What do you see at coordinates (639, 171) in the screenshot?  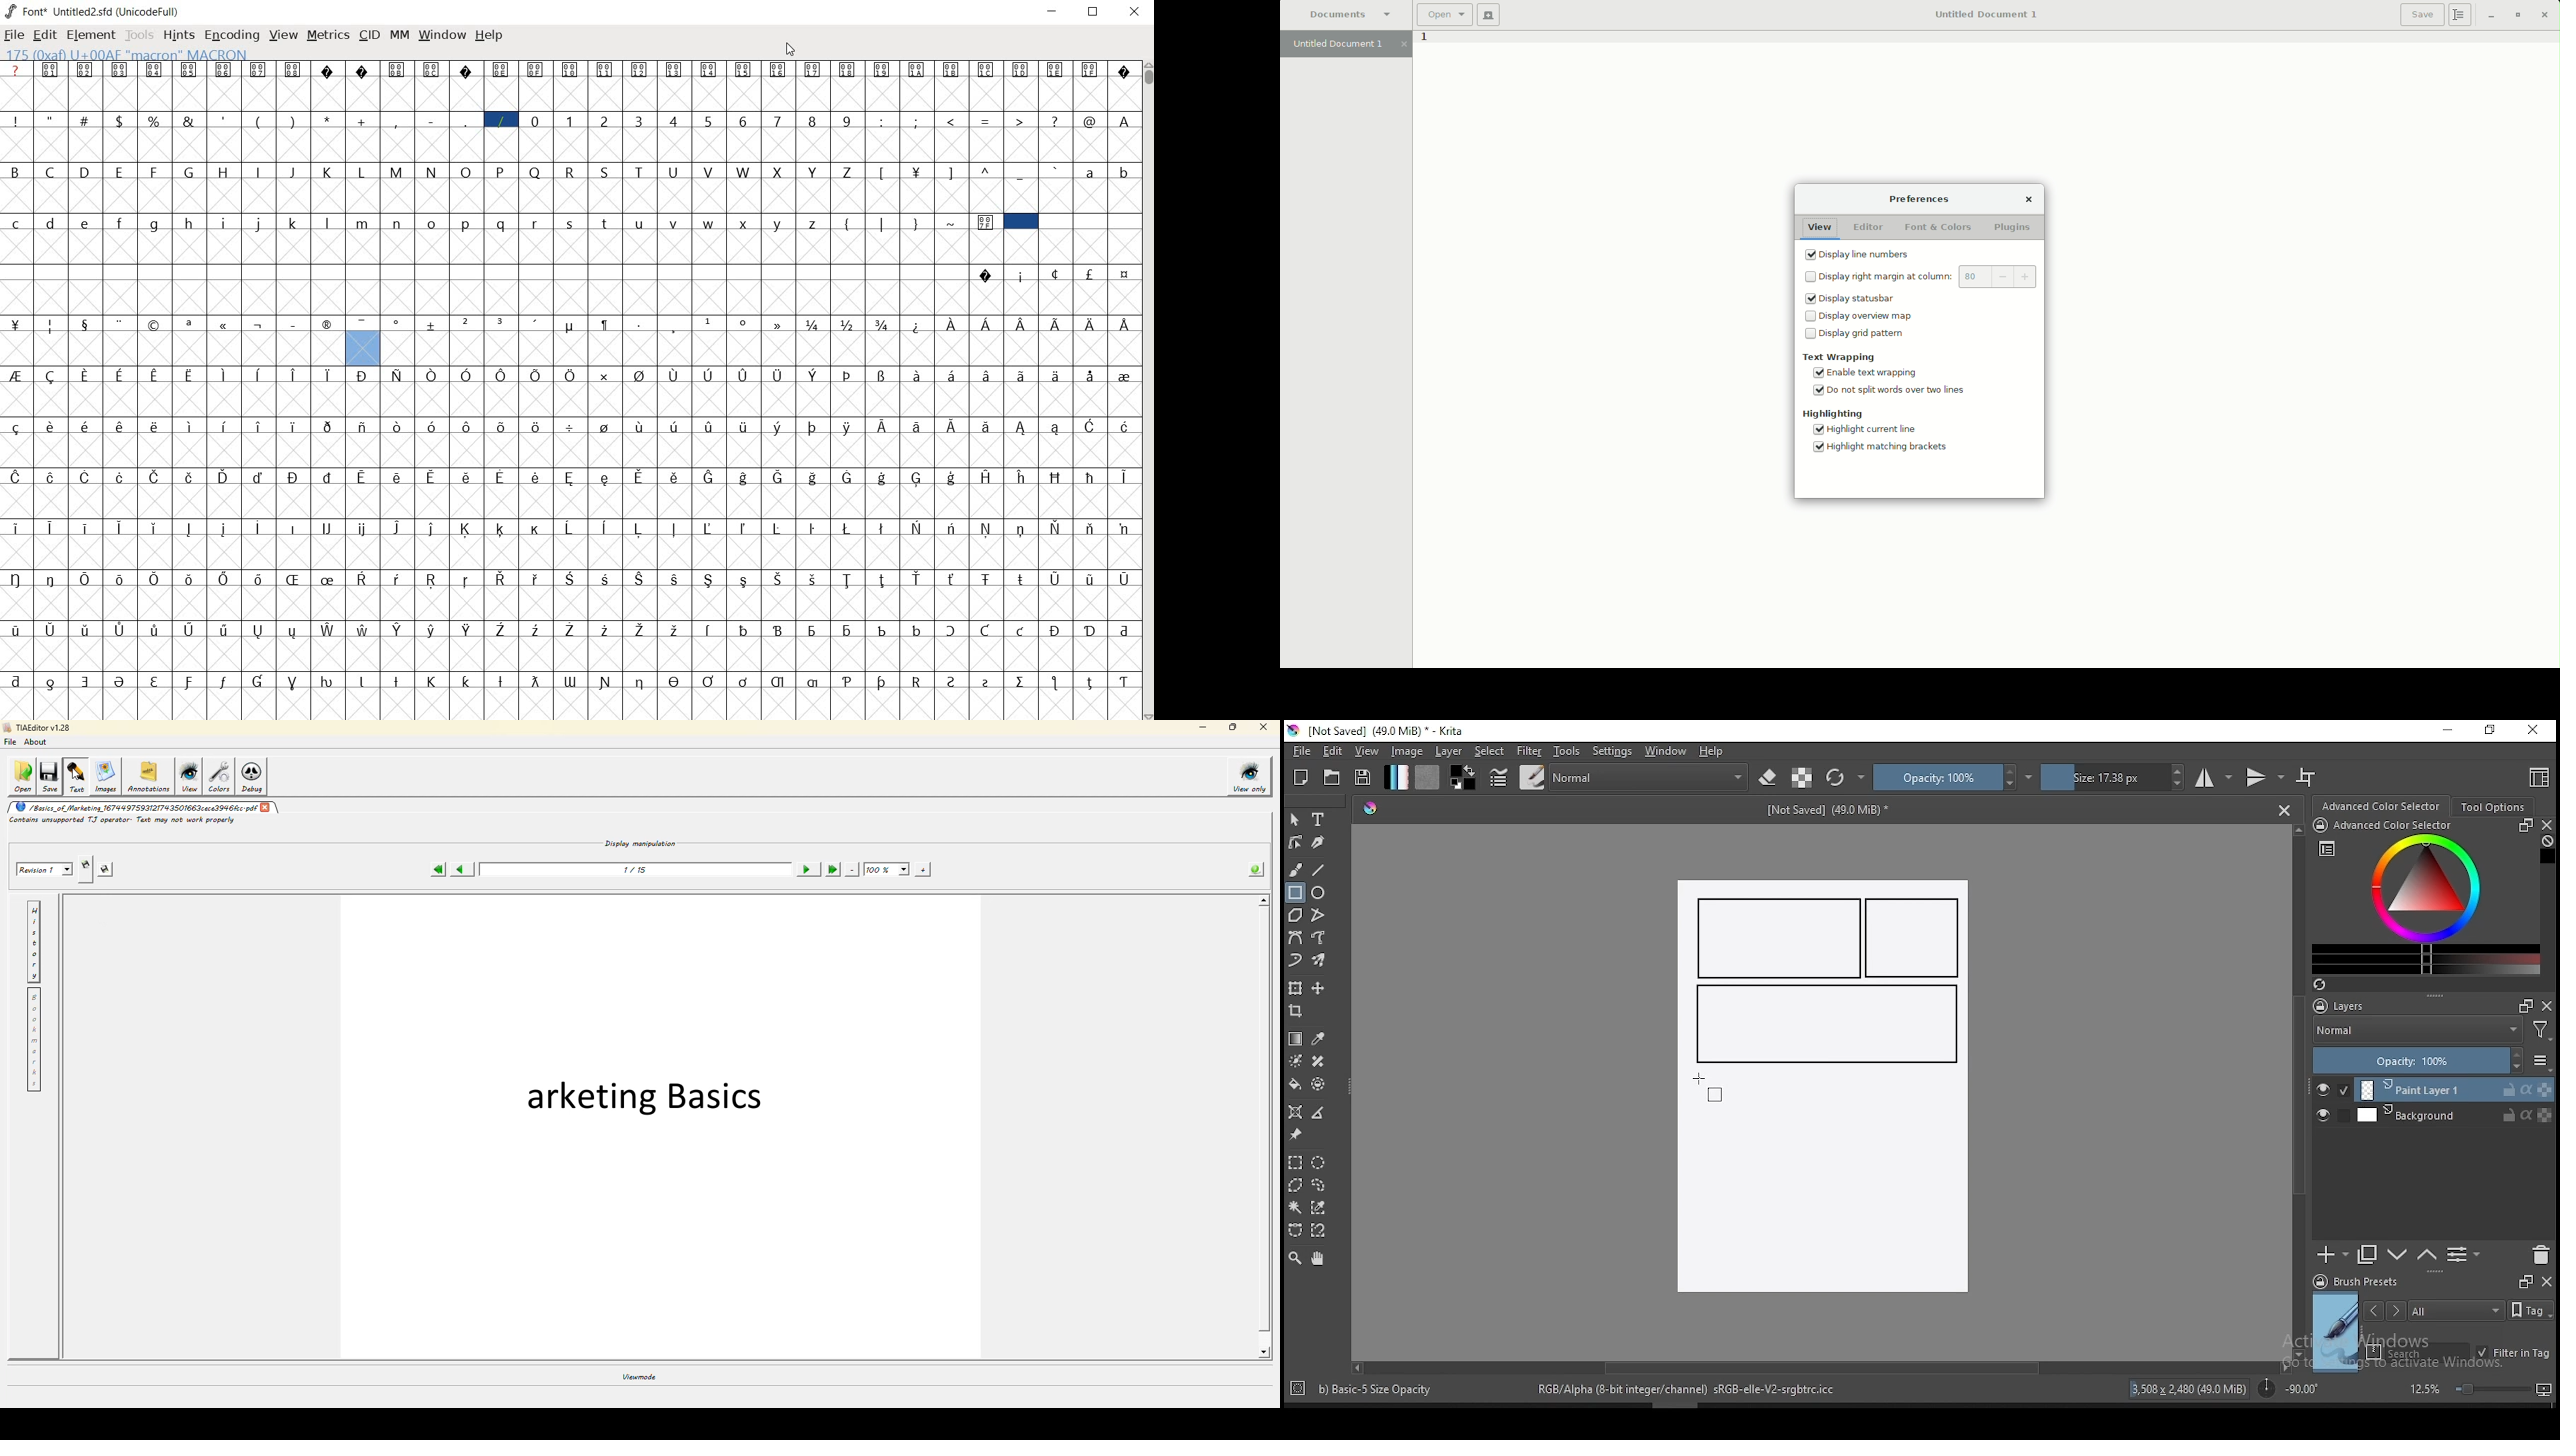 I see `T` at bounding box center [639, 171].